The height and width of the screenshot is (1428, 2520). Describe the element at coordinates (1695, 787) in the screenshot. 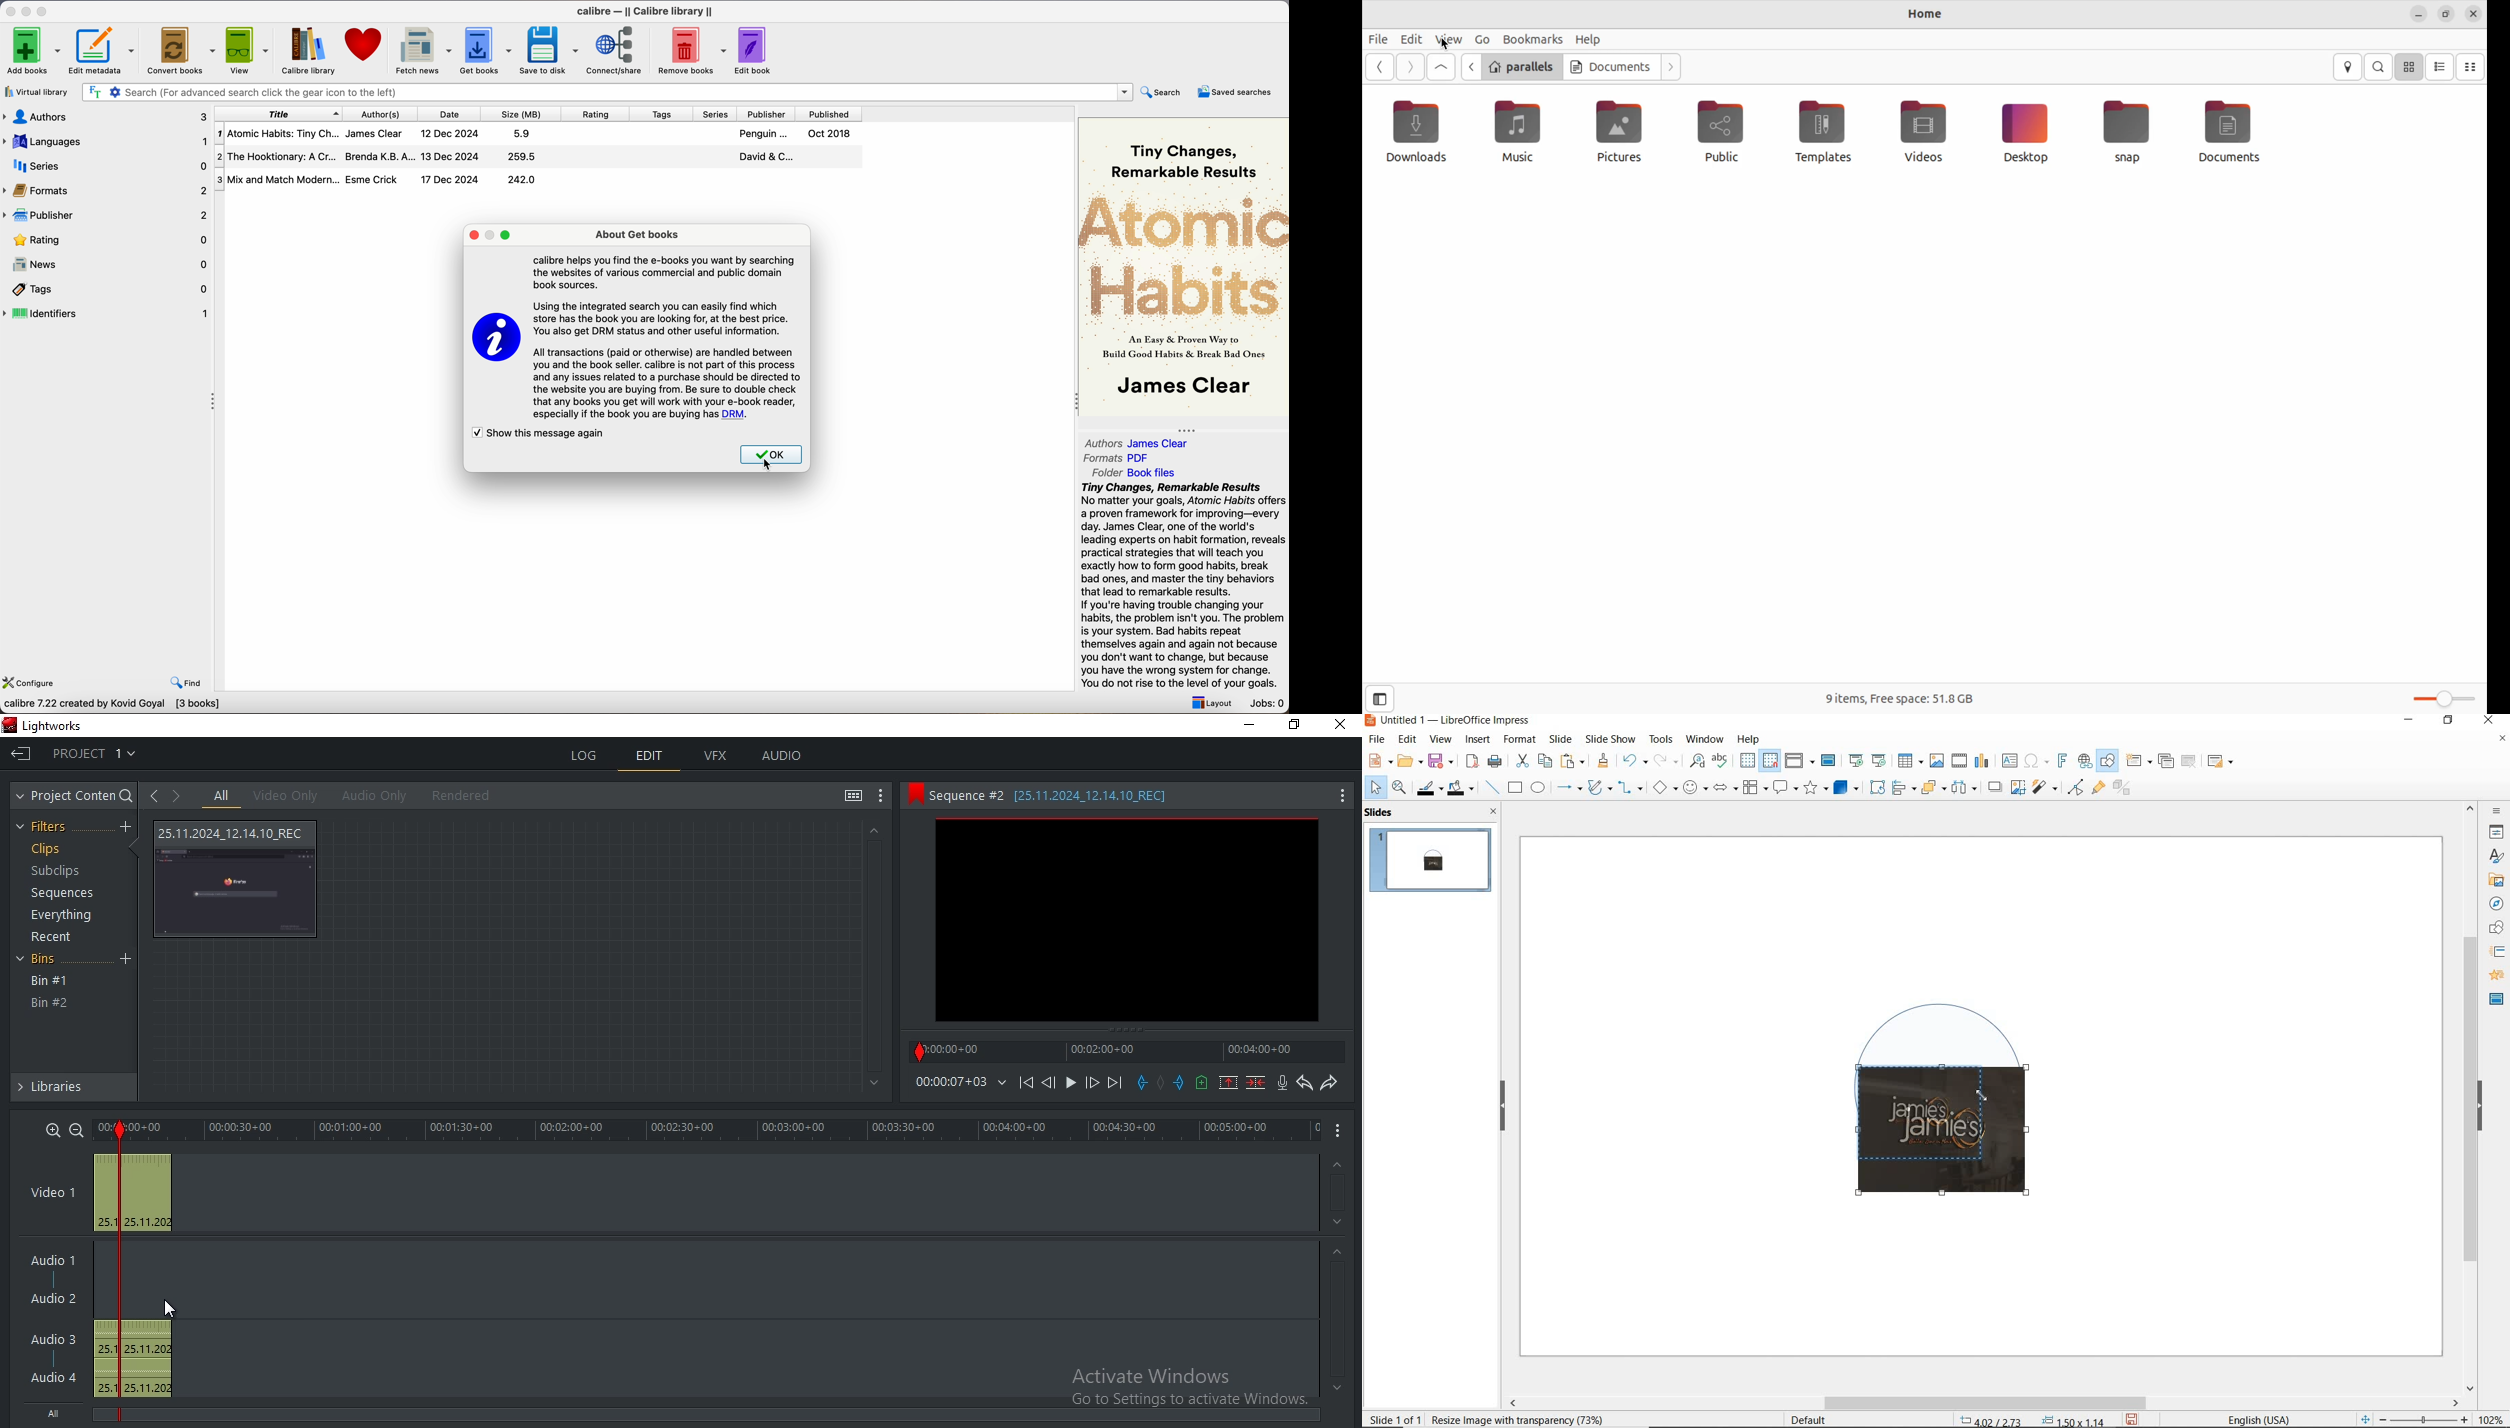

I see `symbol shapes` at that location.